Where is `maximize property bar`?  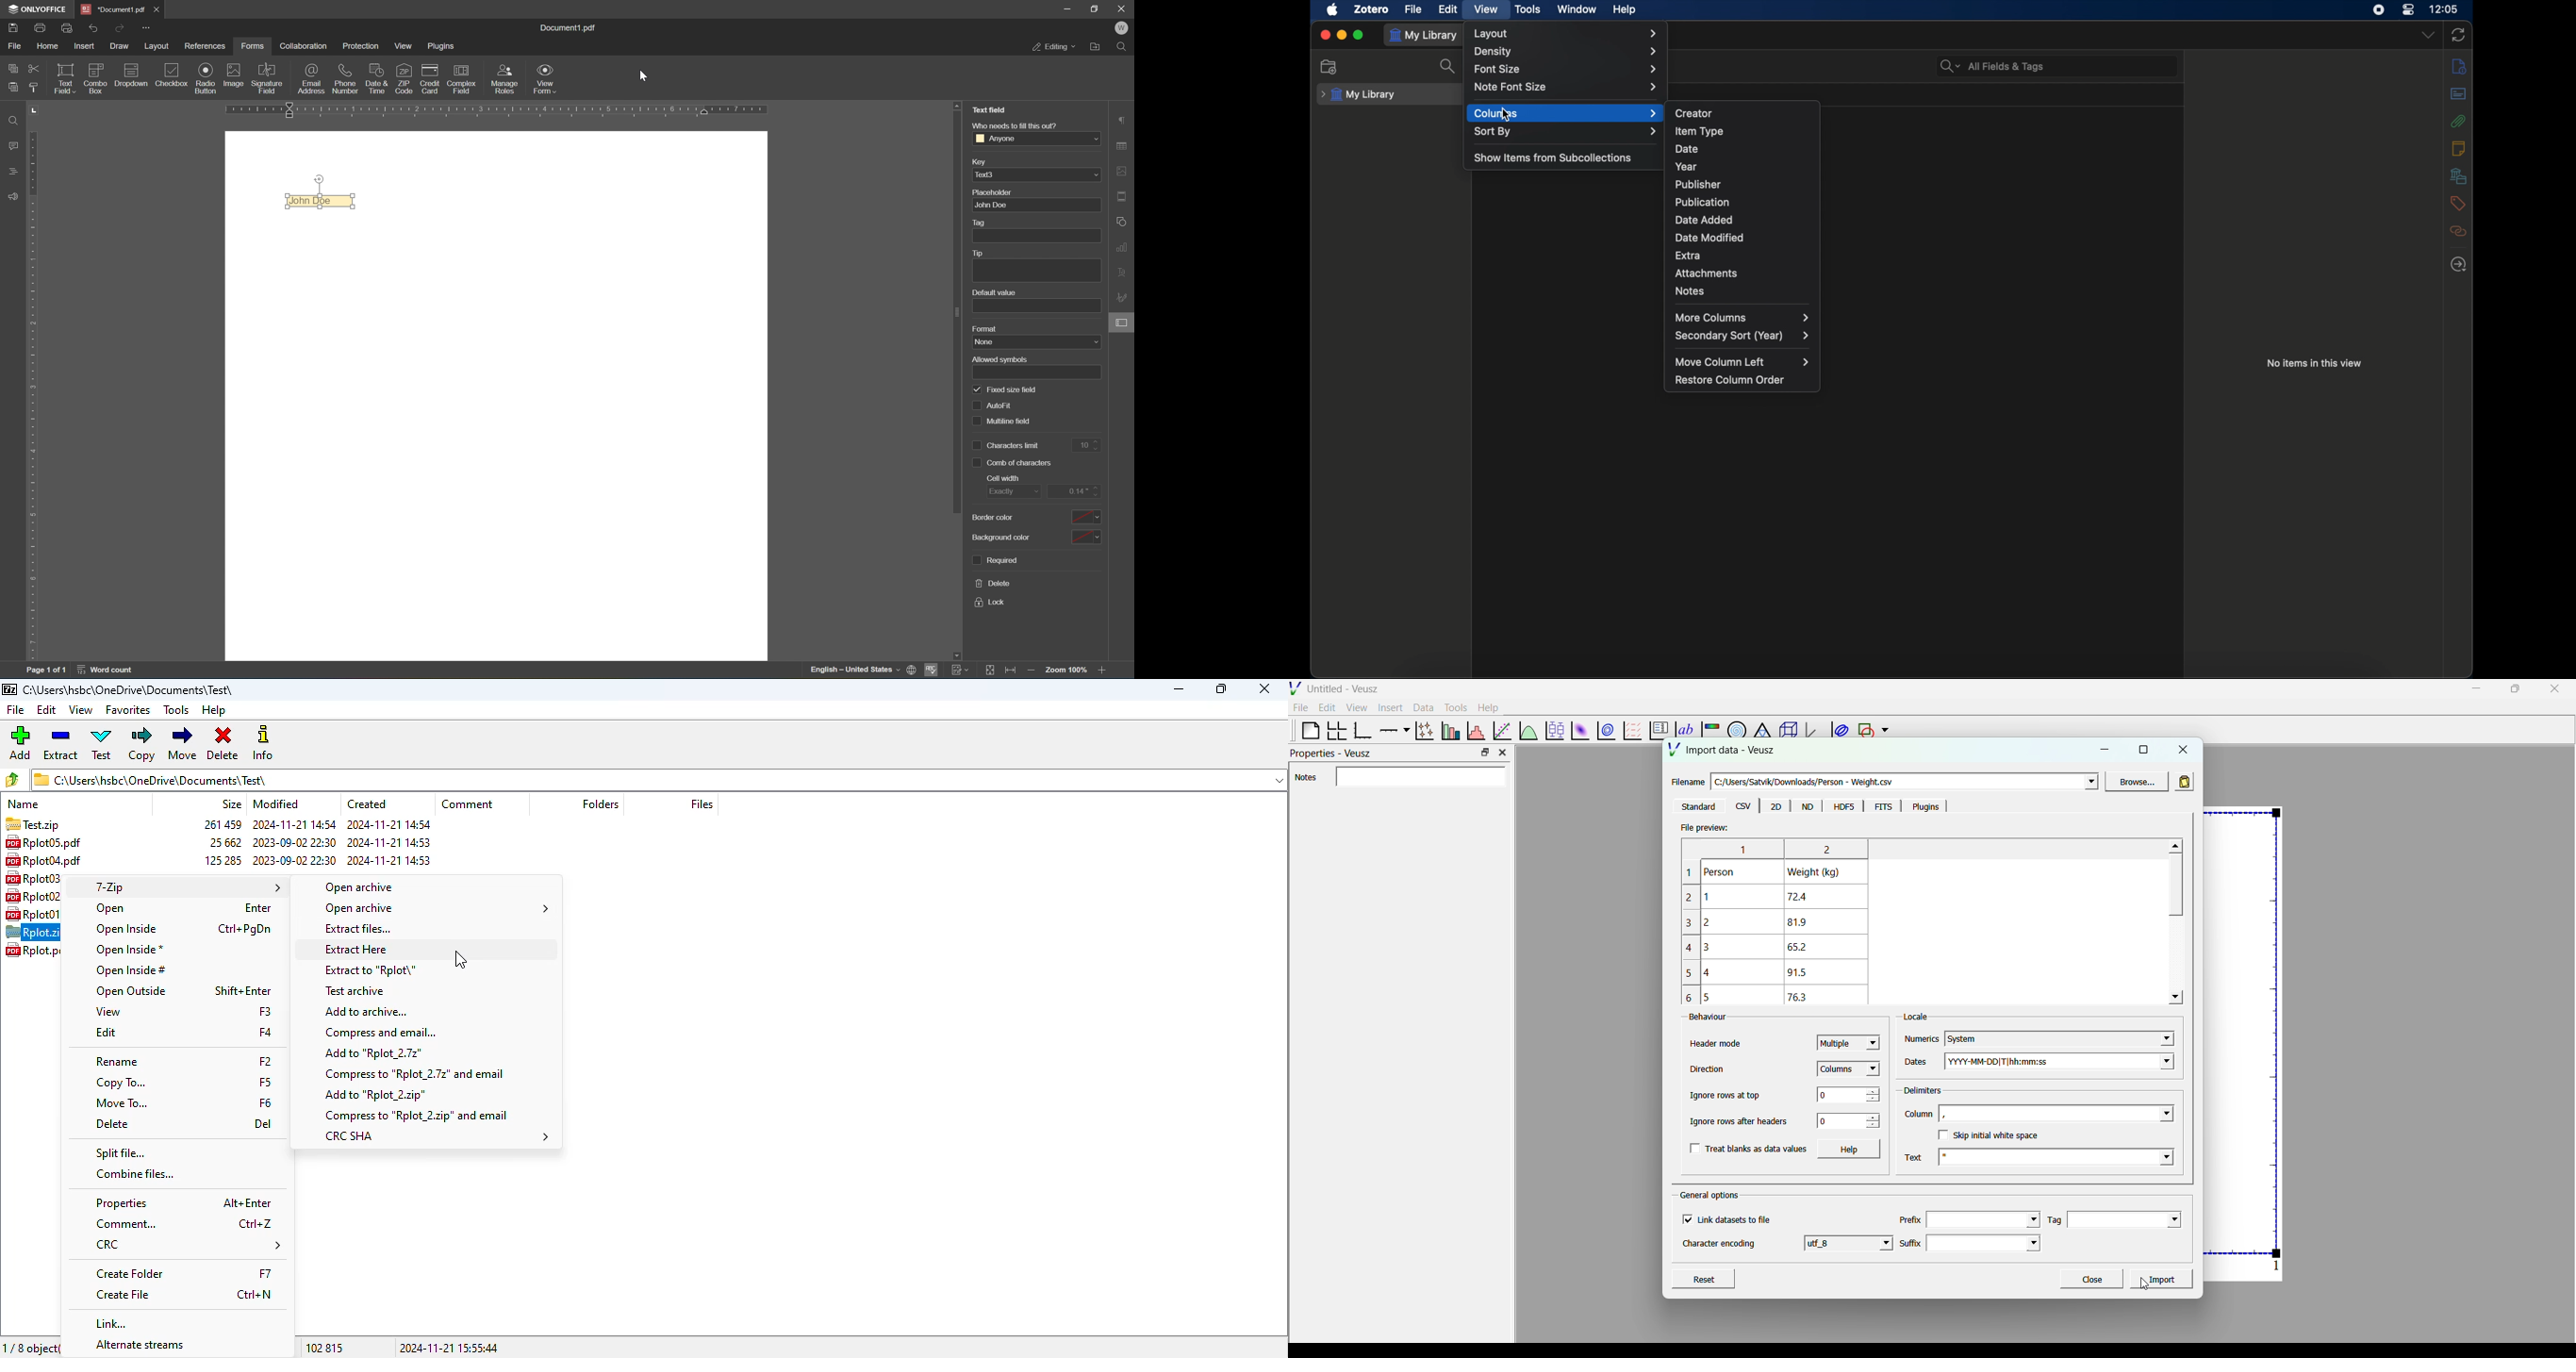
maximize property bar is located at coordinates (1485, 753).